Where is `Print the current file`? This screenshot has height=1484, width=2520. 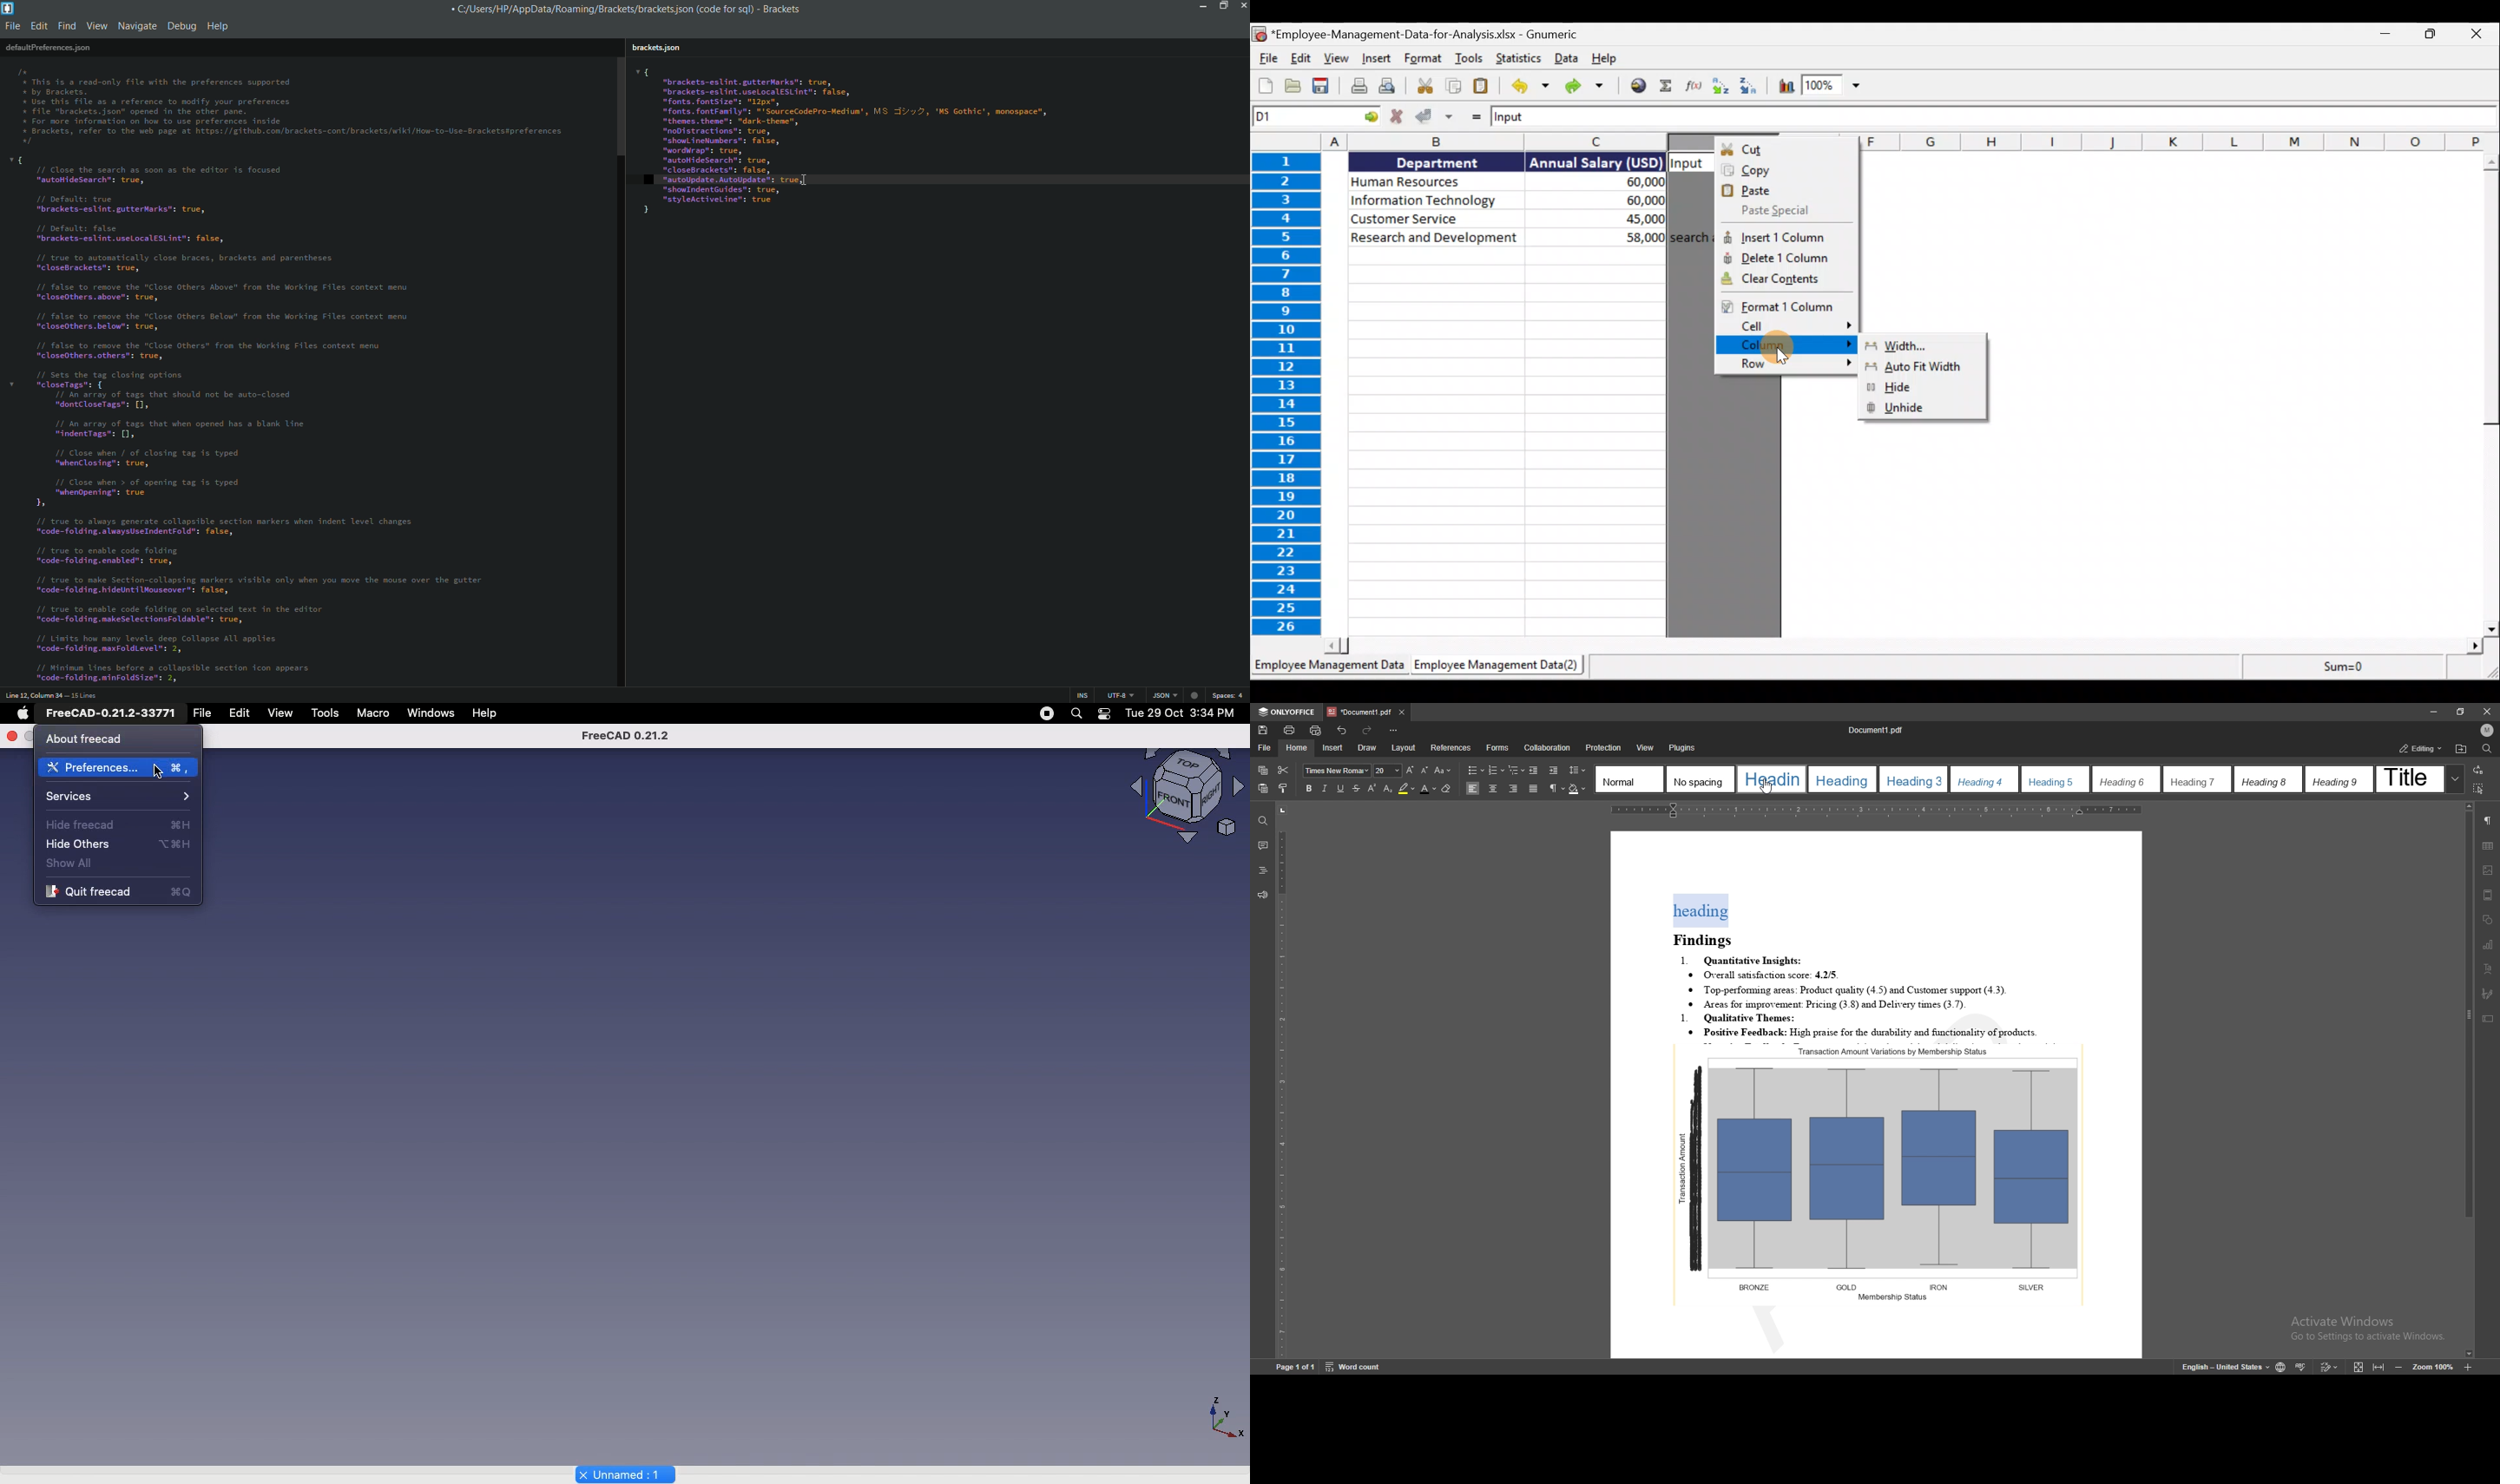
Print the current file is located at coordinates (1357, 87).